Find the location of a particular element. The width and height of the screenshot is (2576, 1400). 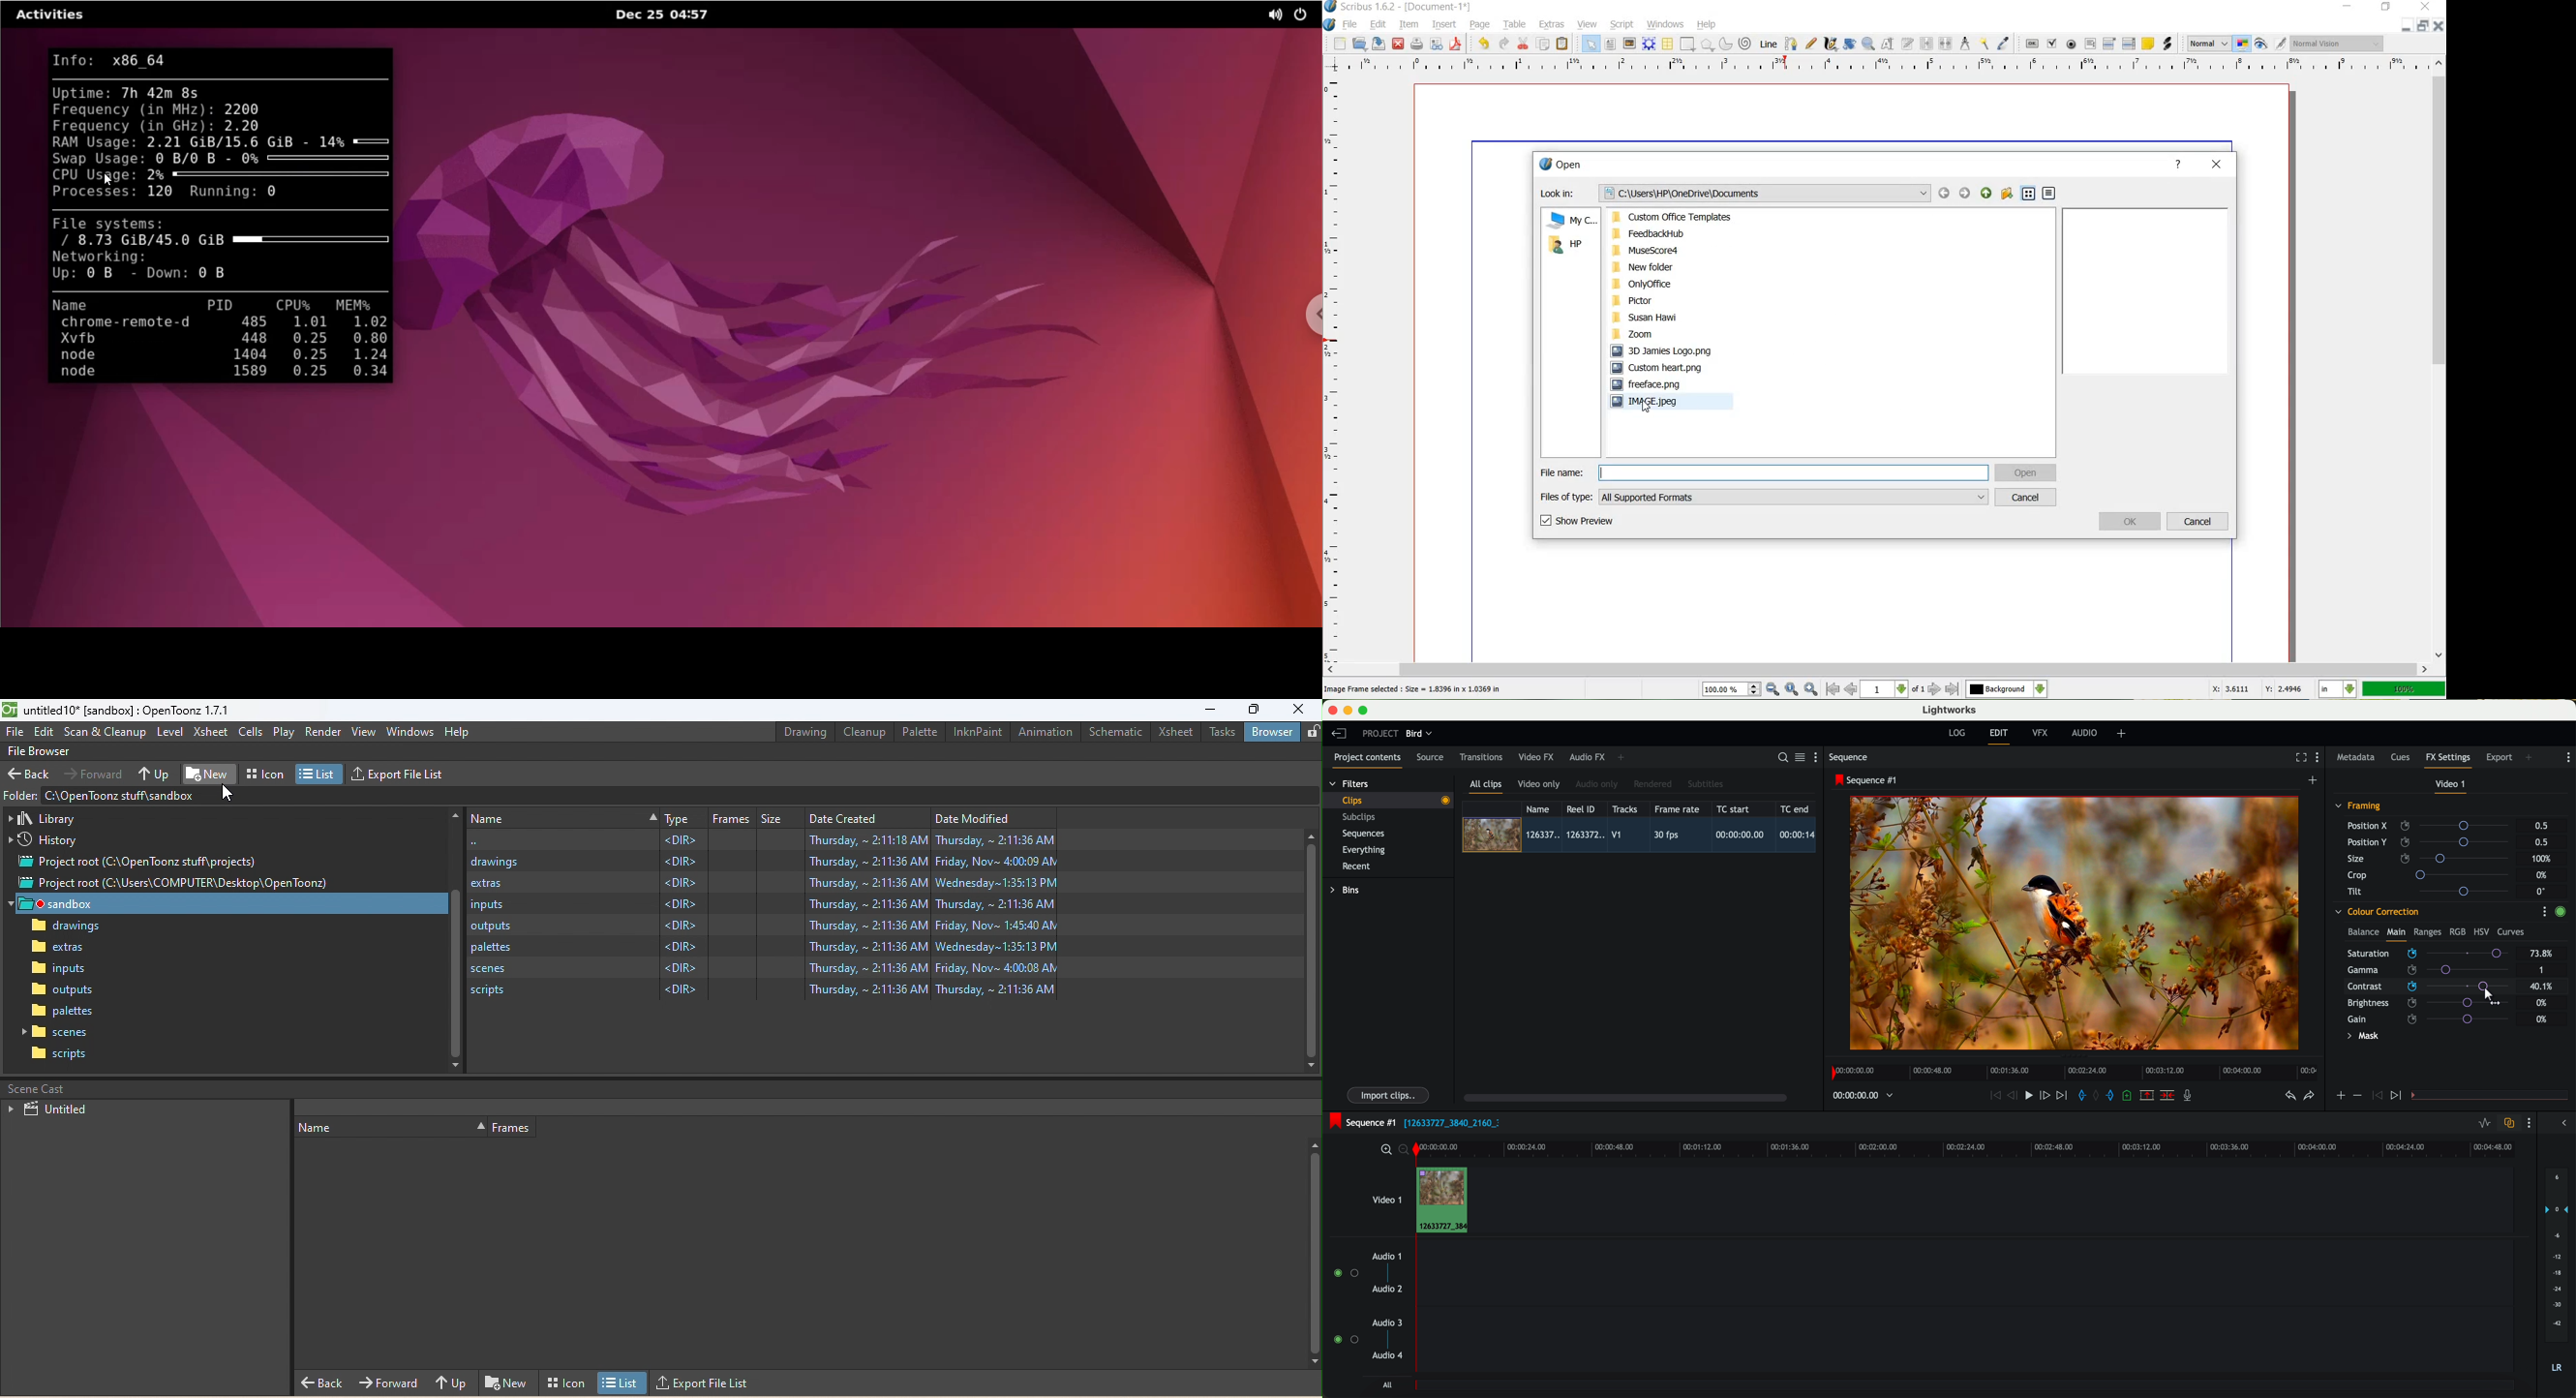

next page is located at coordinates (1934, 690).